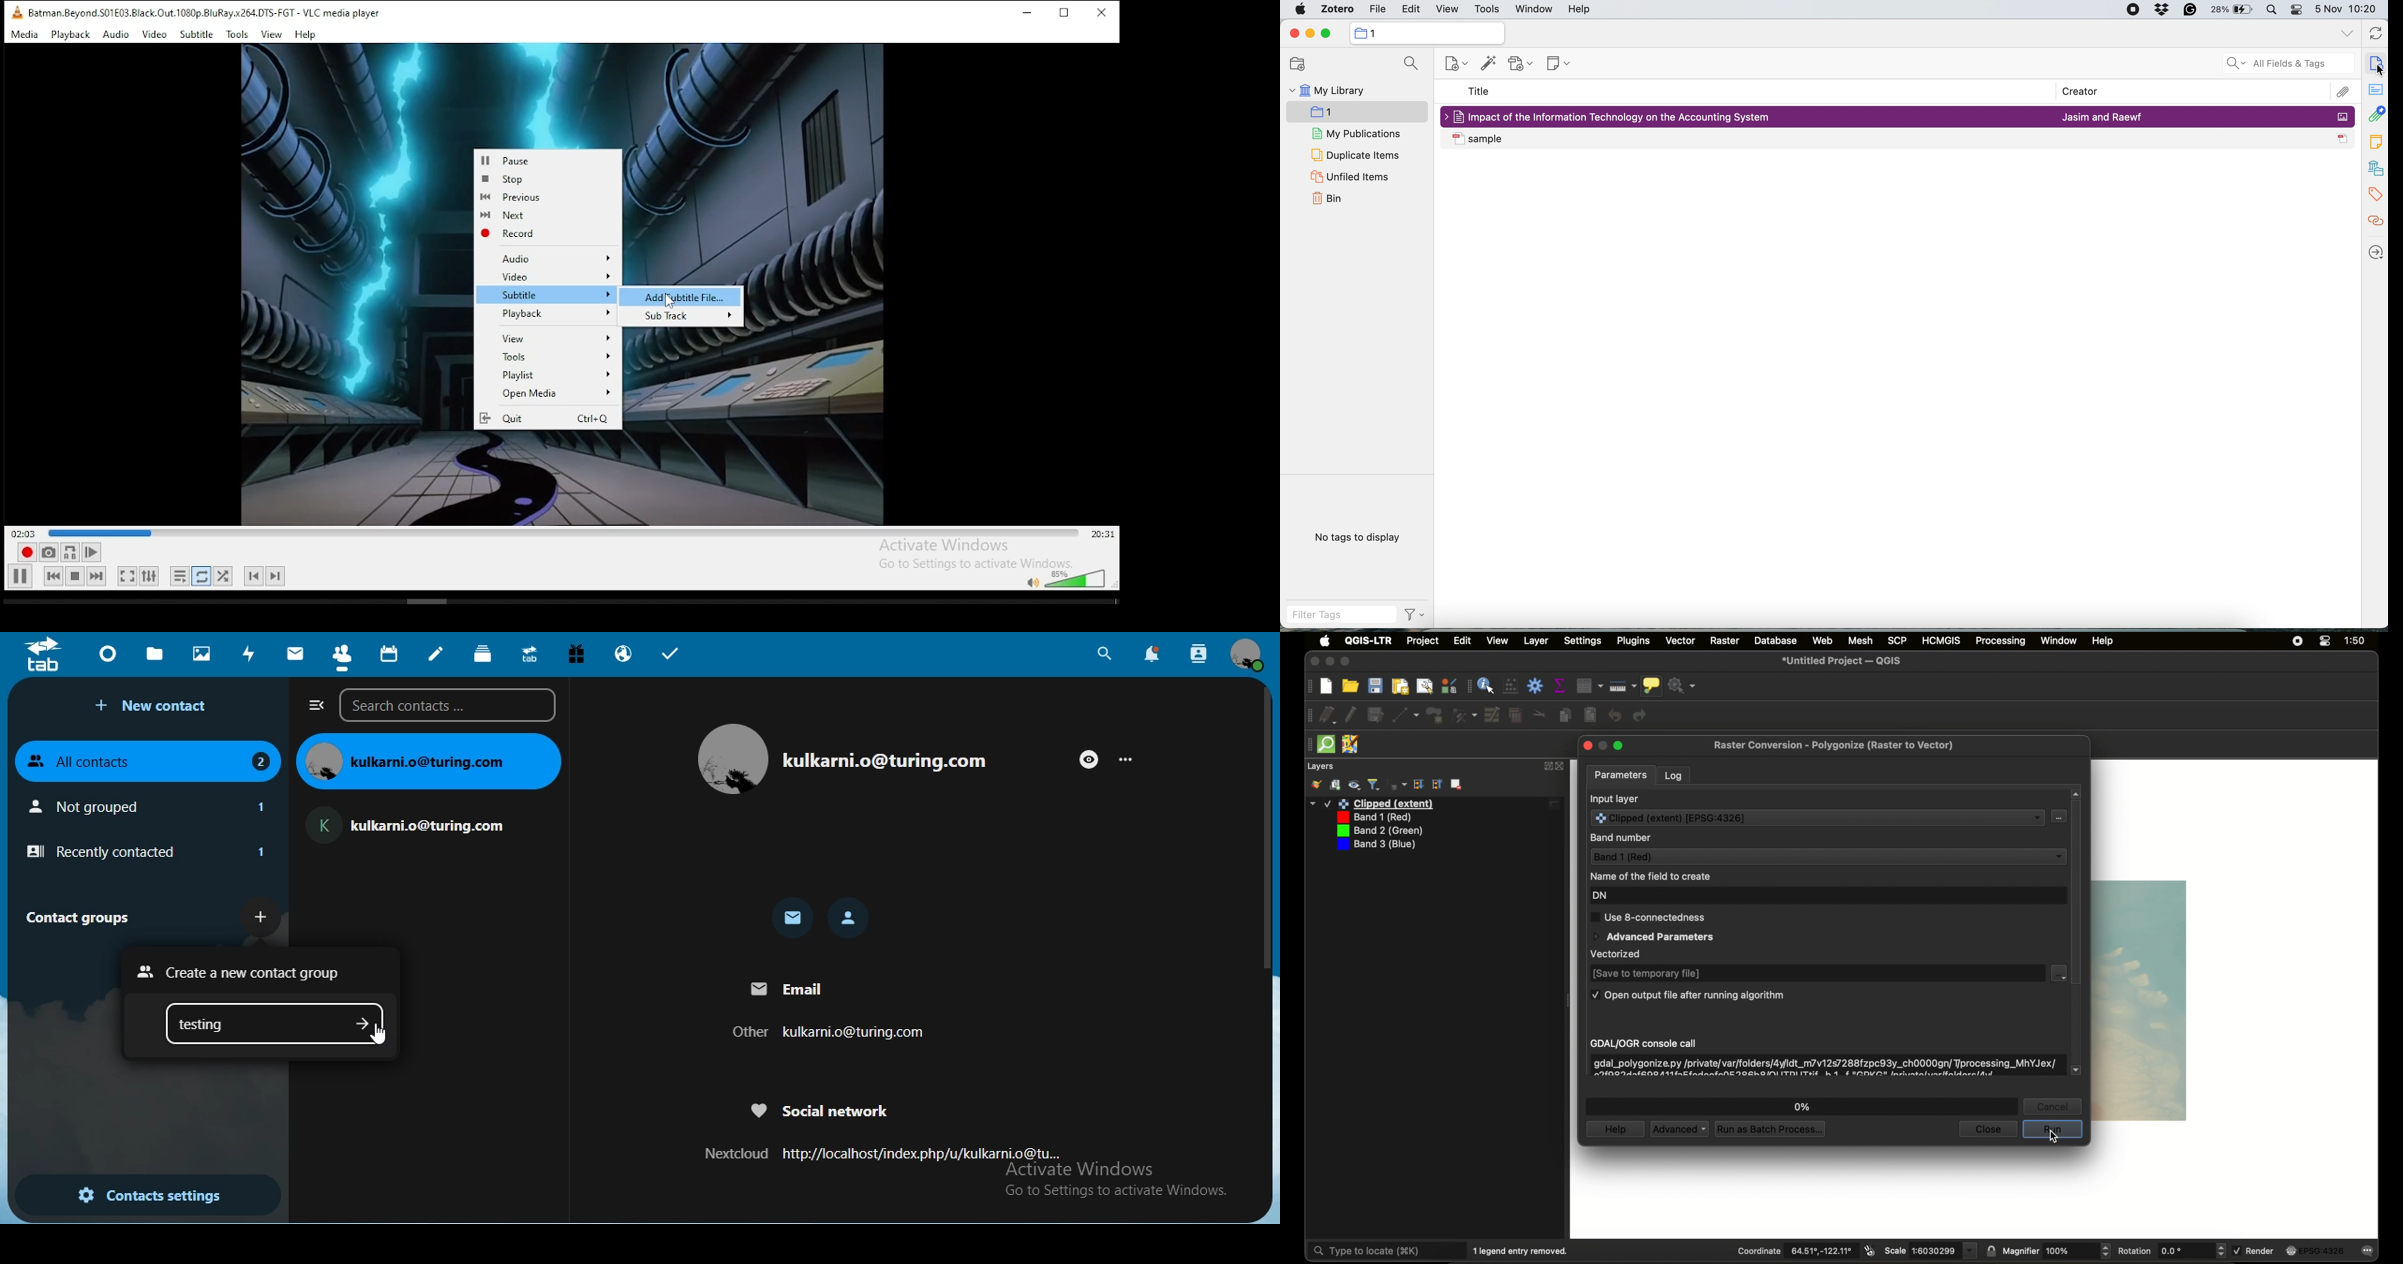 The image size is (2408, 1288). Describe the element at coordinates (381, 1035) in the screenshot. I see `cursor` at that location.